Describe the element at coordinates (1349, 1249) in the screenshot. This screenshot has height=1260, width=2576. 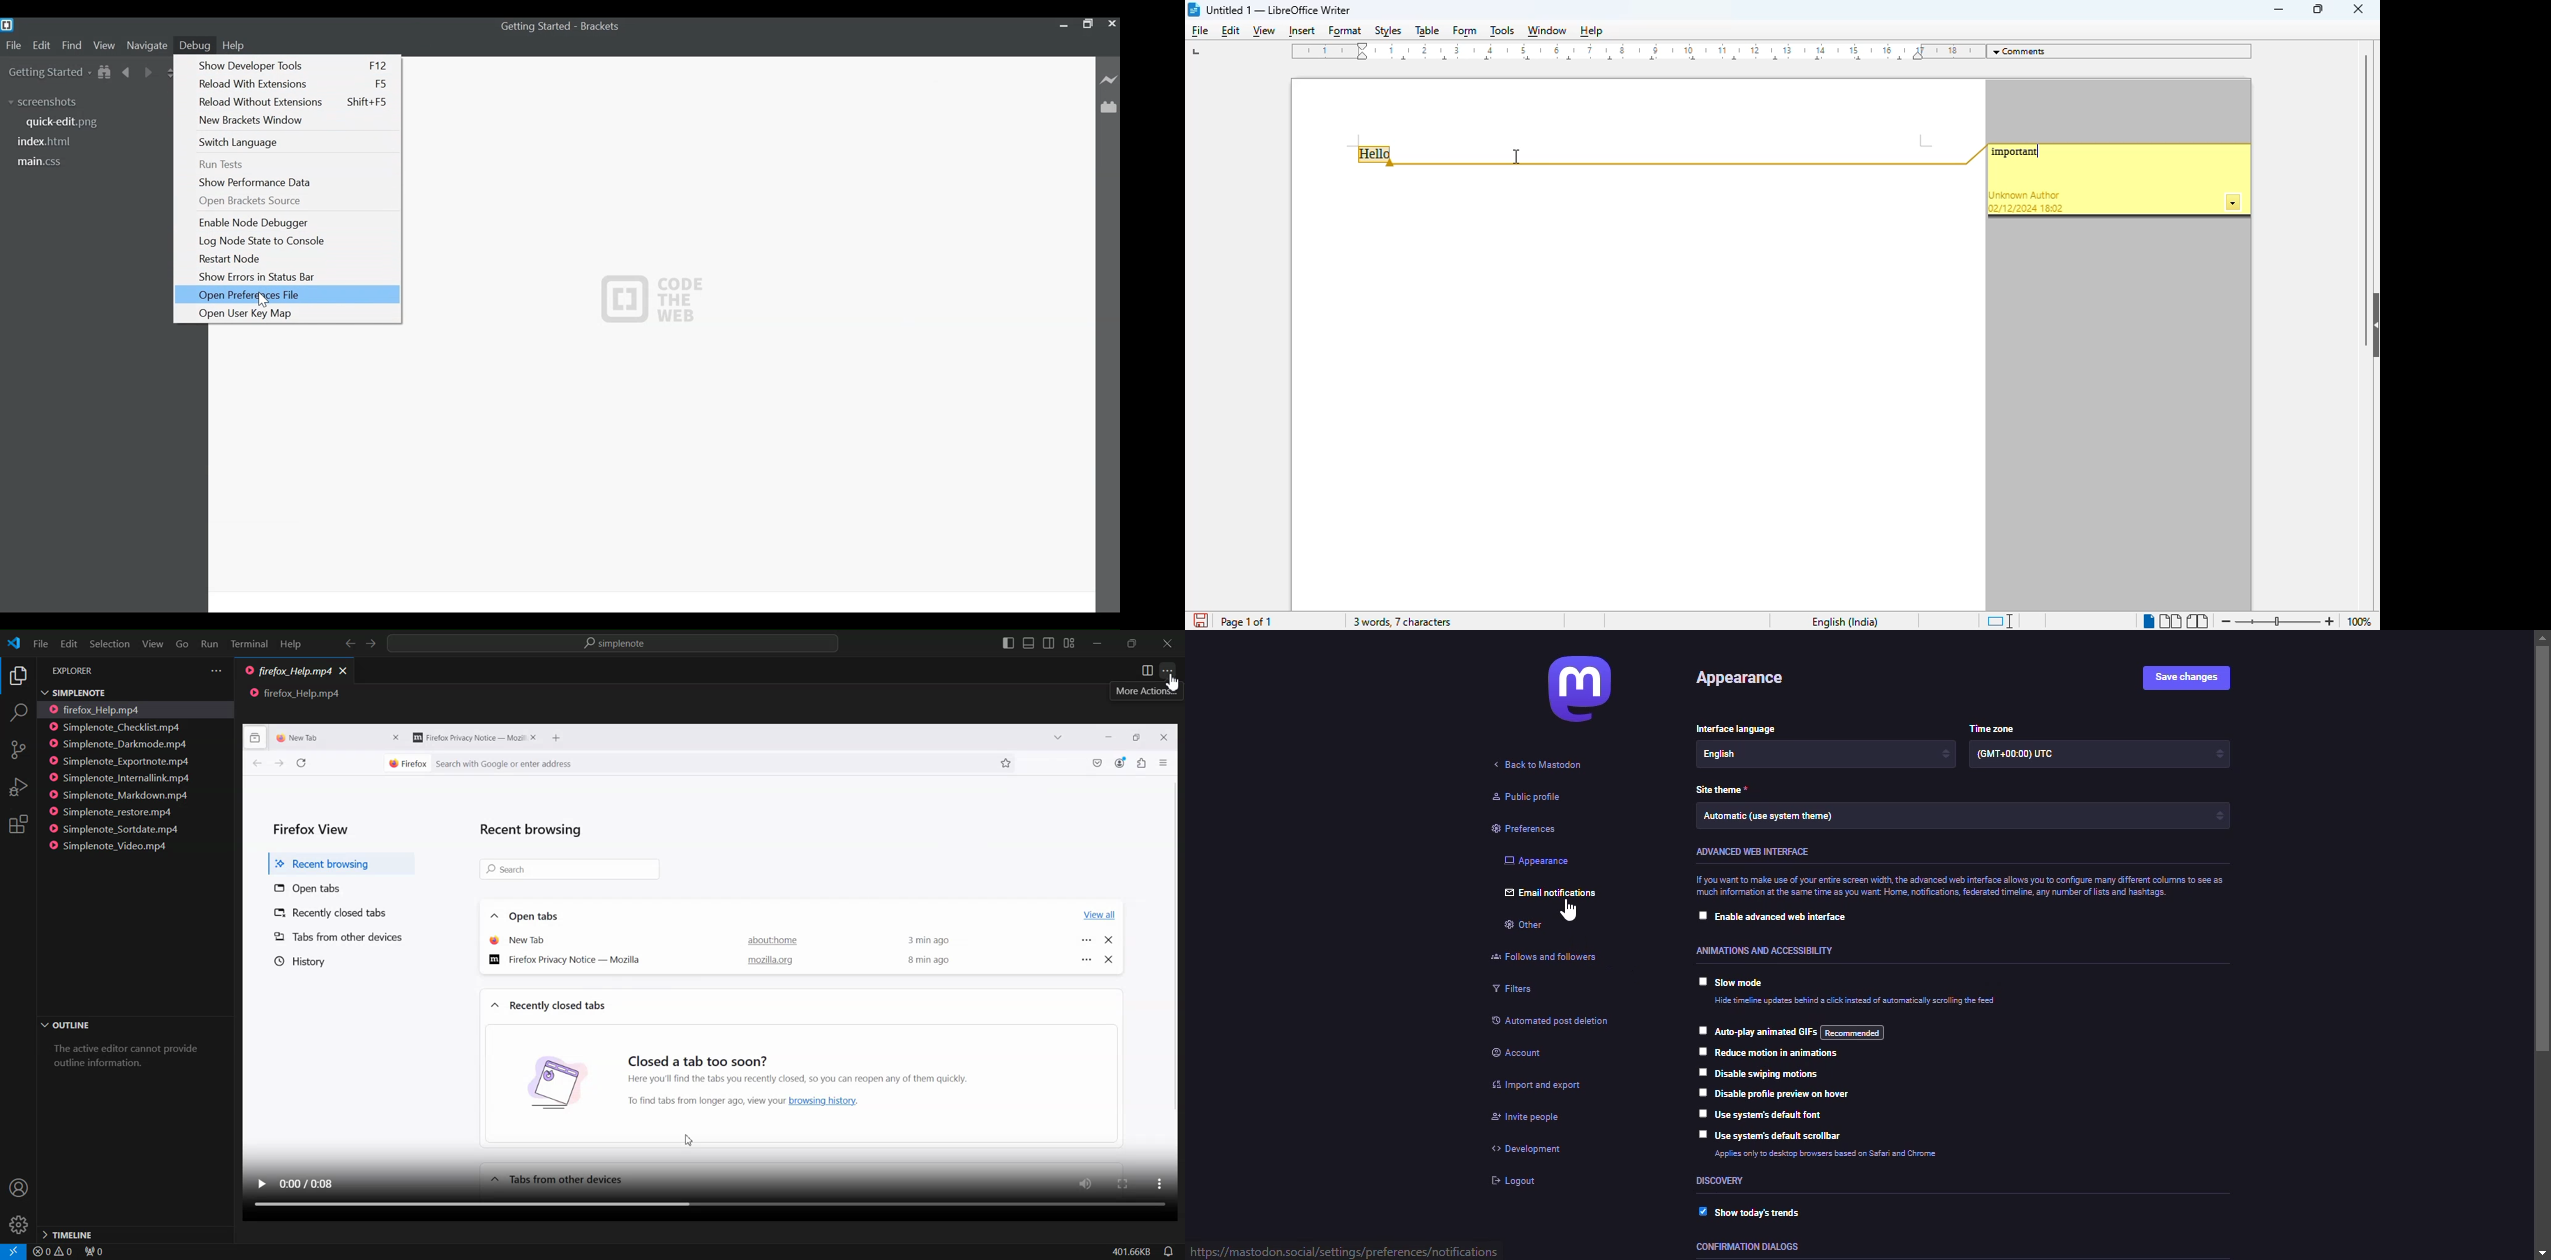
I see `website` at that location.